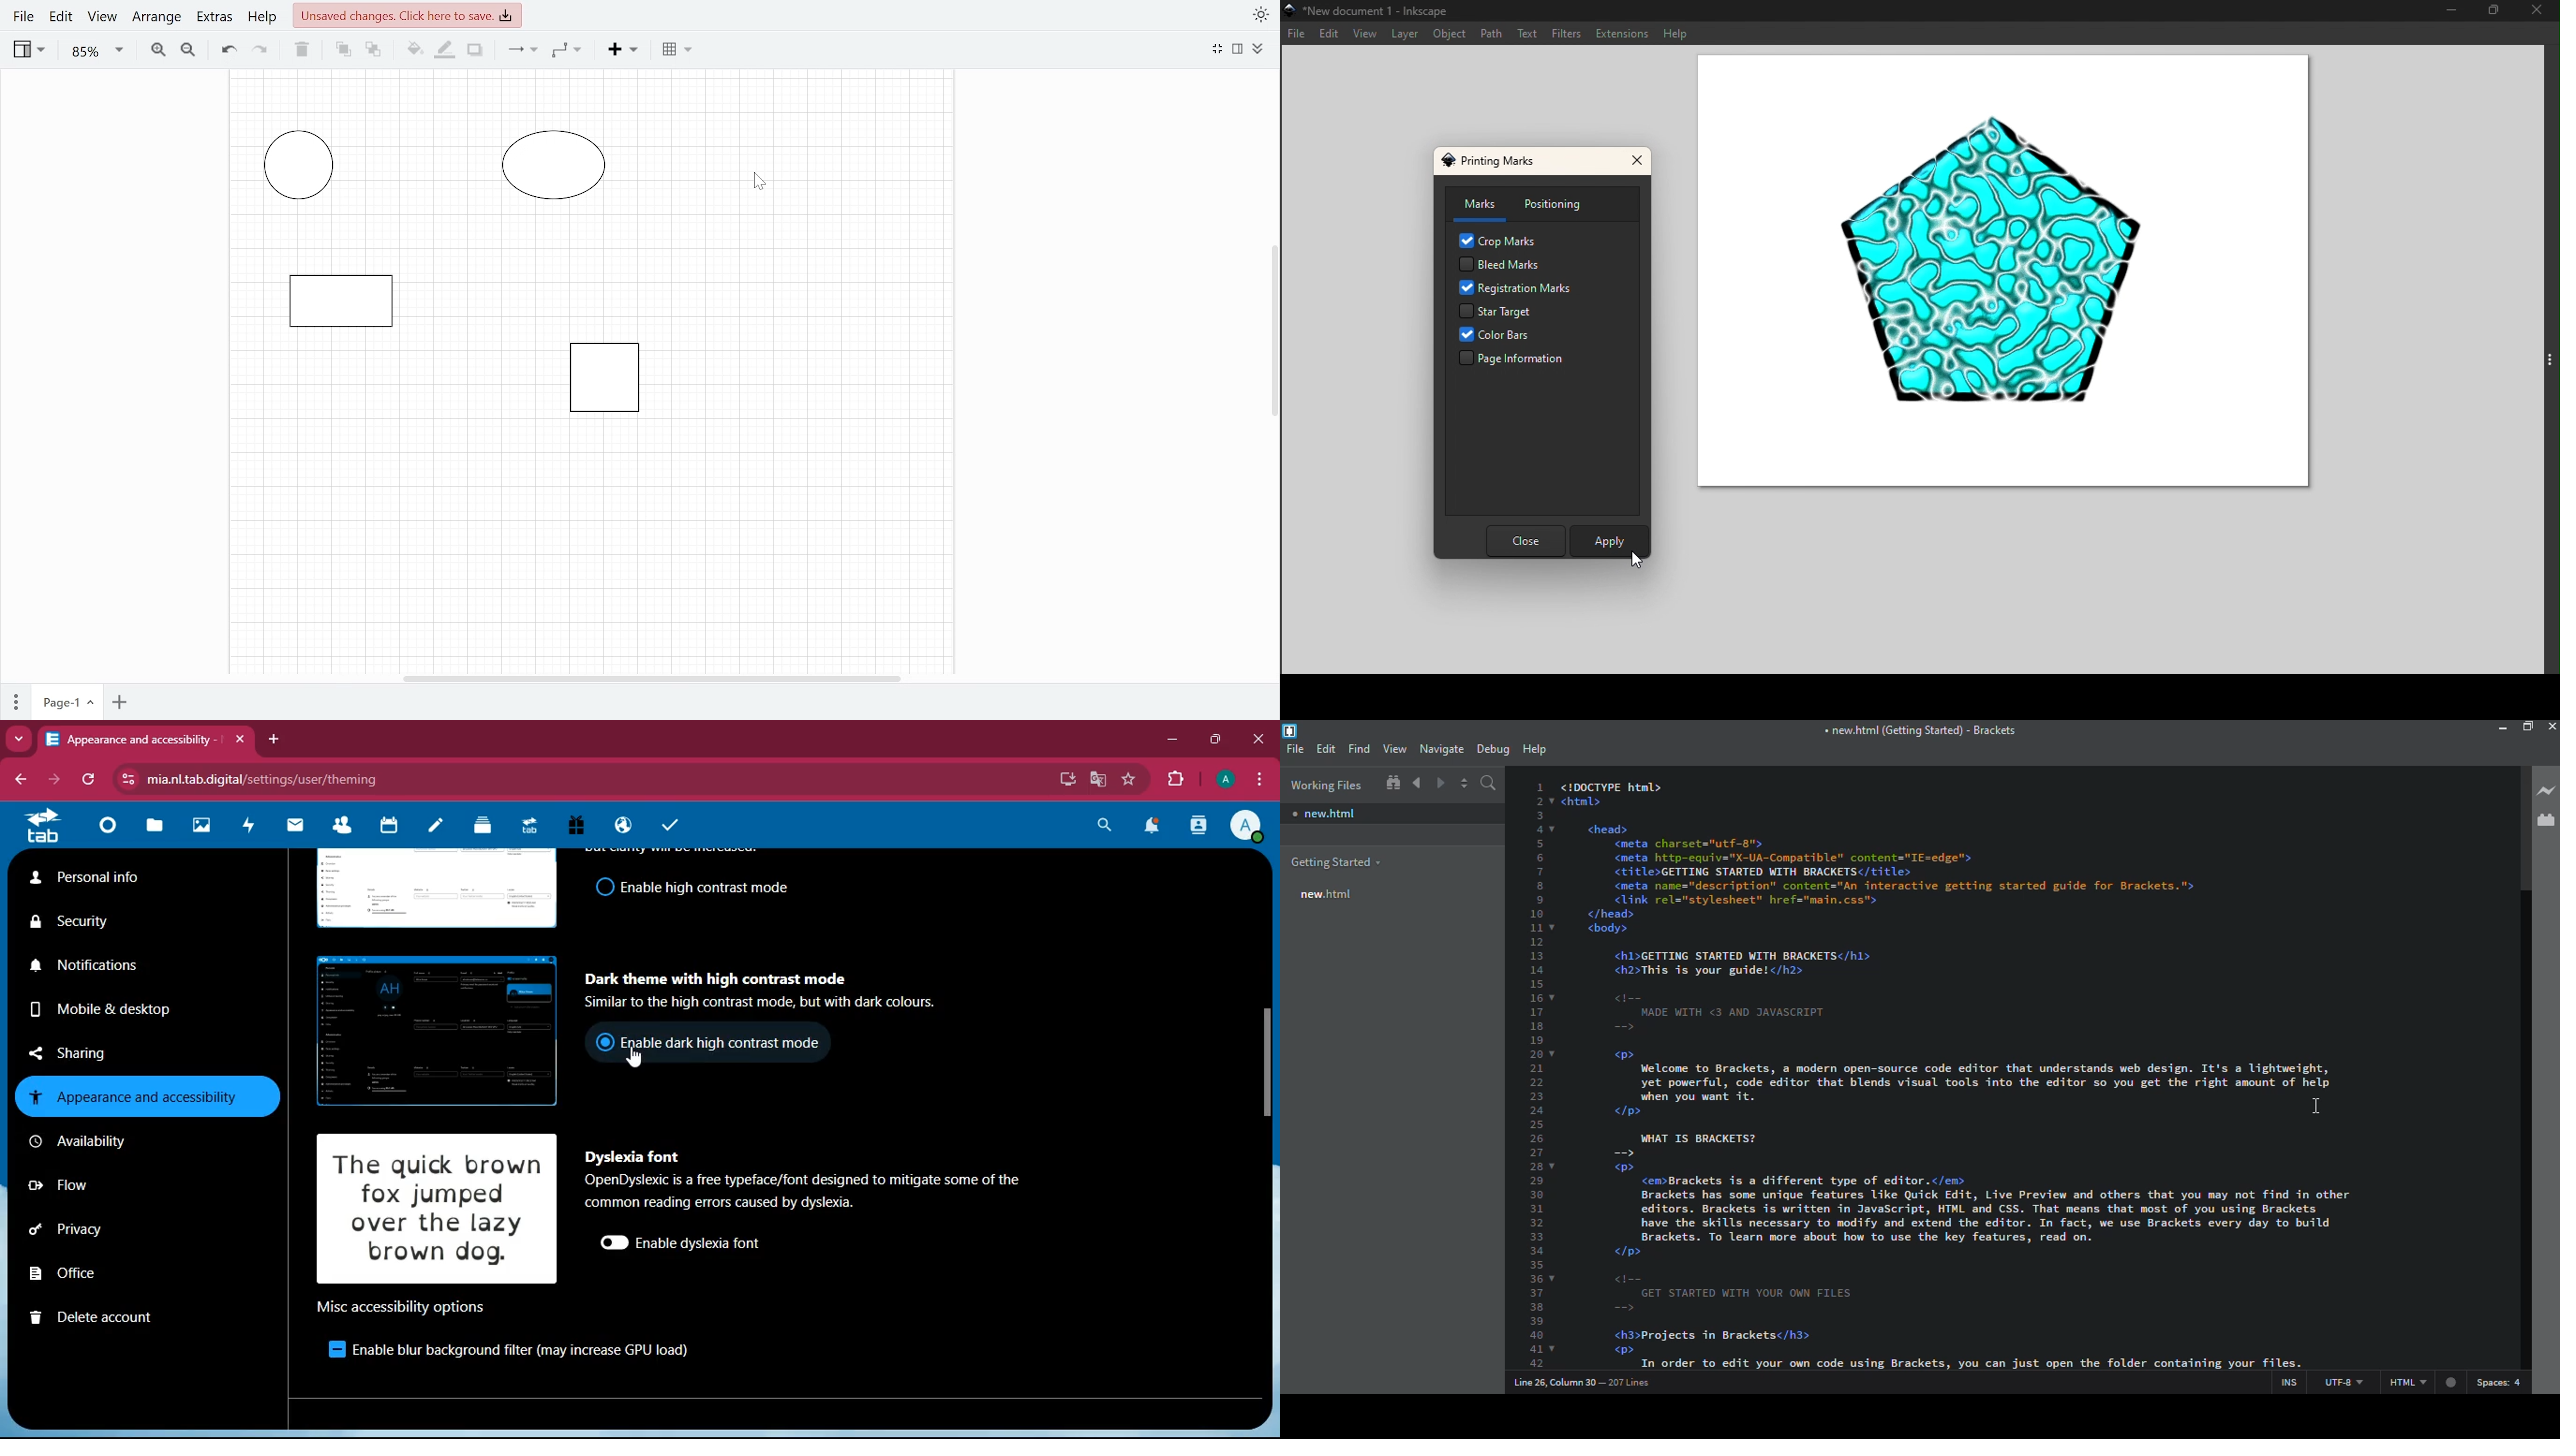  Describe the element at coordinates (1492, 35) in the screenshot. I see `Path` at that location.